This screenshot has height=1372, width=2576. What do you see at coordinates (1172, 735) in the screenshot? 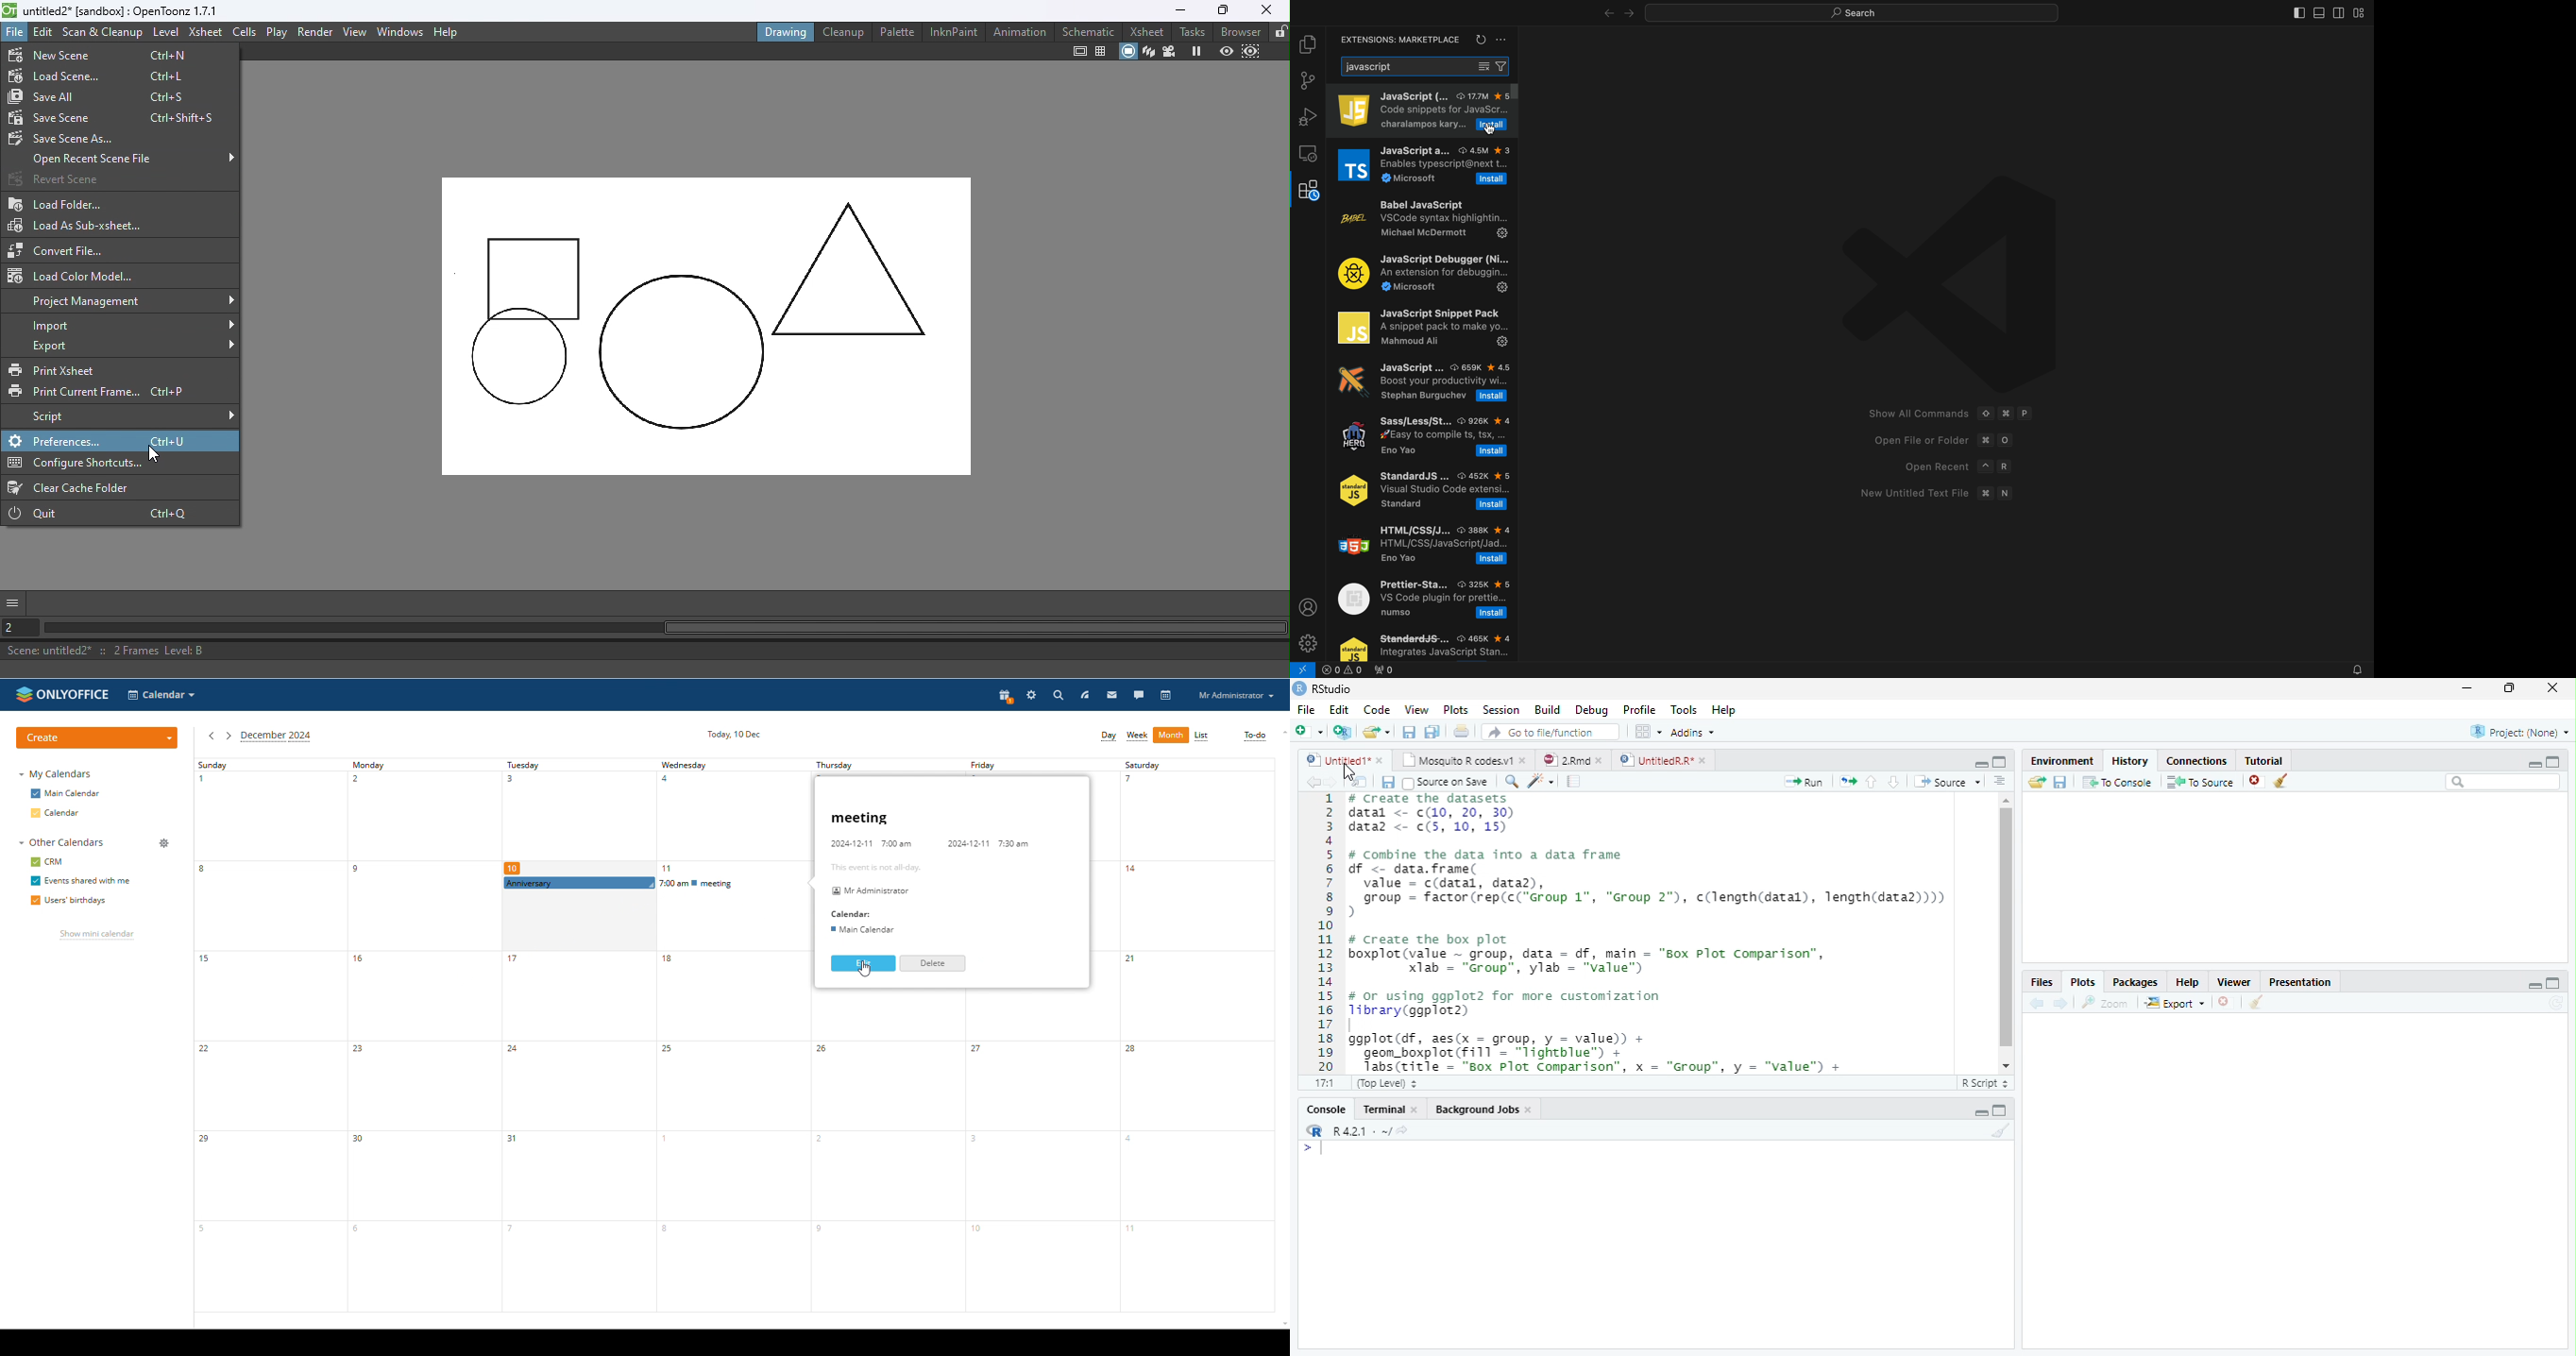
I see `month view` at bounding box center [1172, 735].